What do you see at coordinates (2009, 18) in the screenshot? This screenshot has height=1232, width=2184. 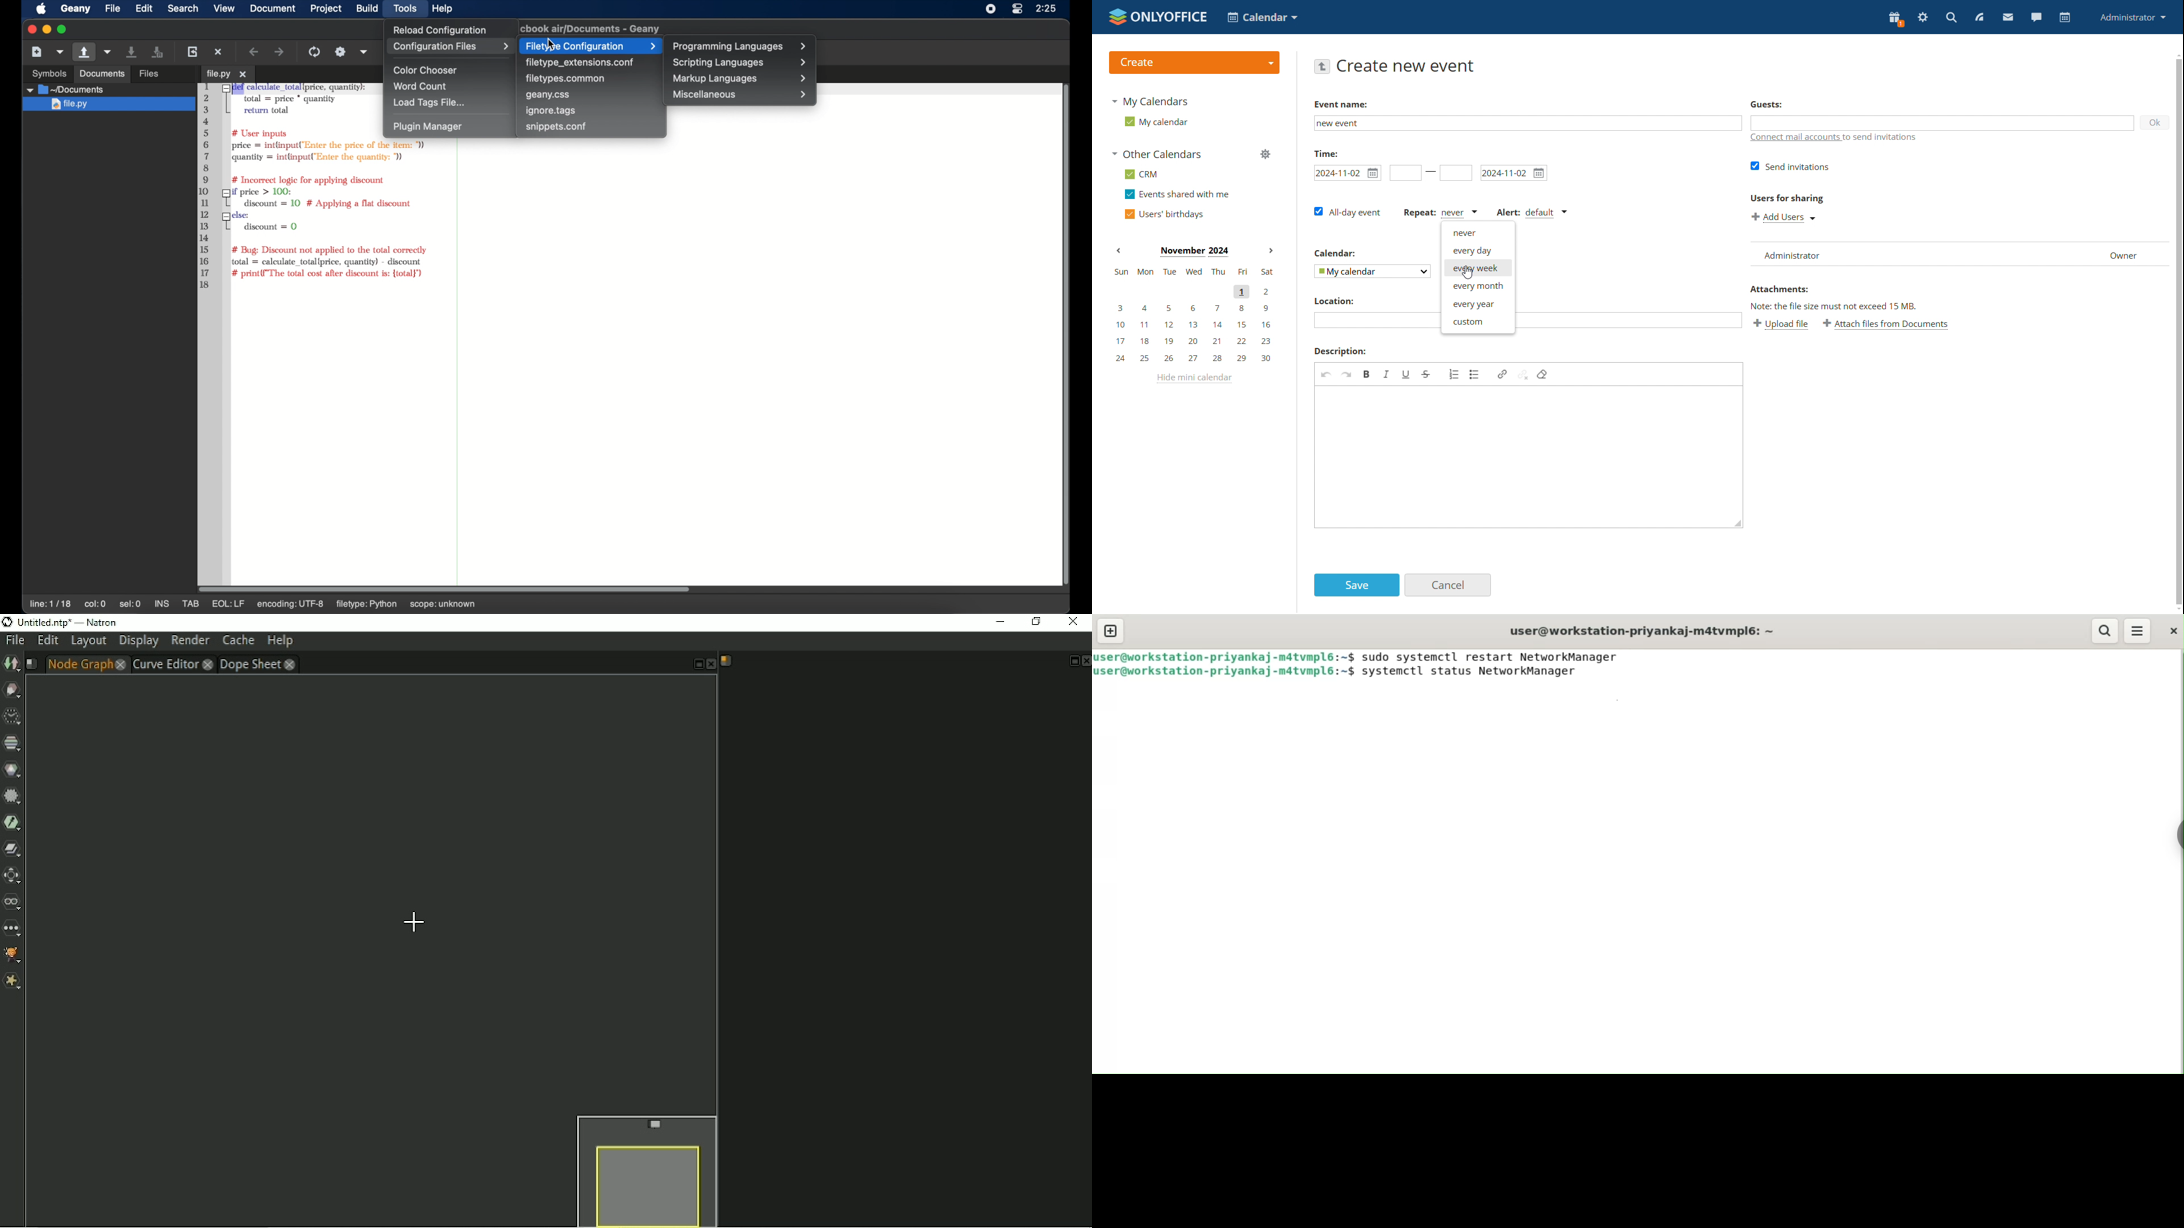 I see `mail` at bounding box center [2009, 18].